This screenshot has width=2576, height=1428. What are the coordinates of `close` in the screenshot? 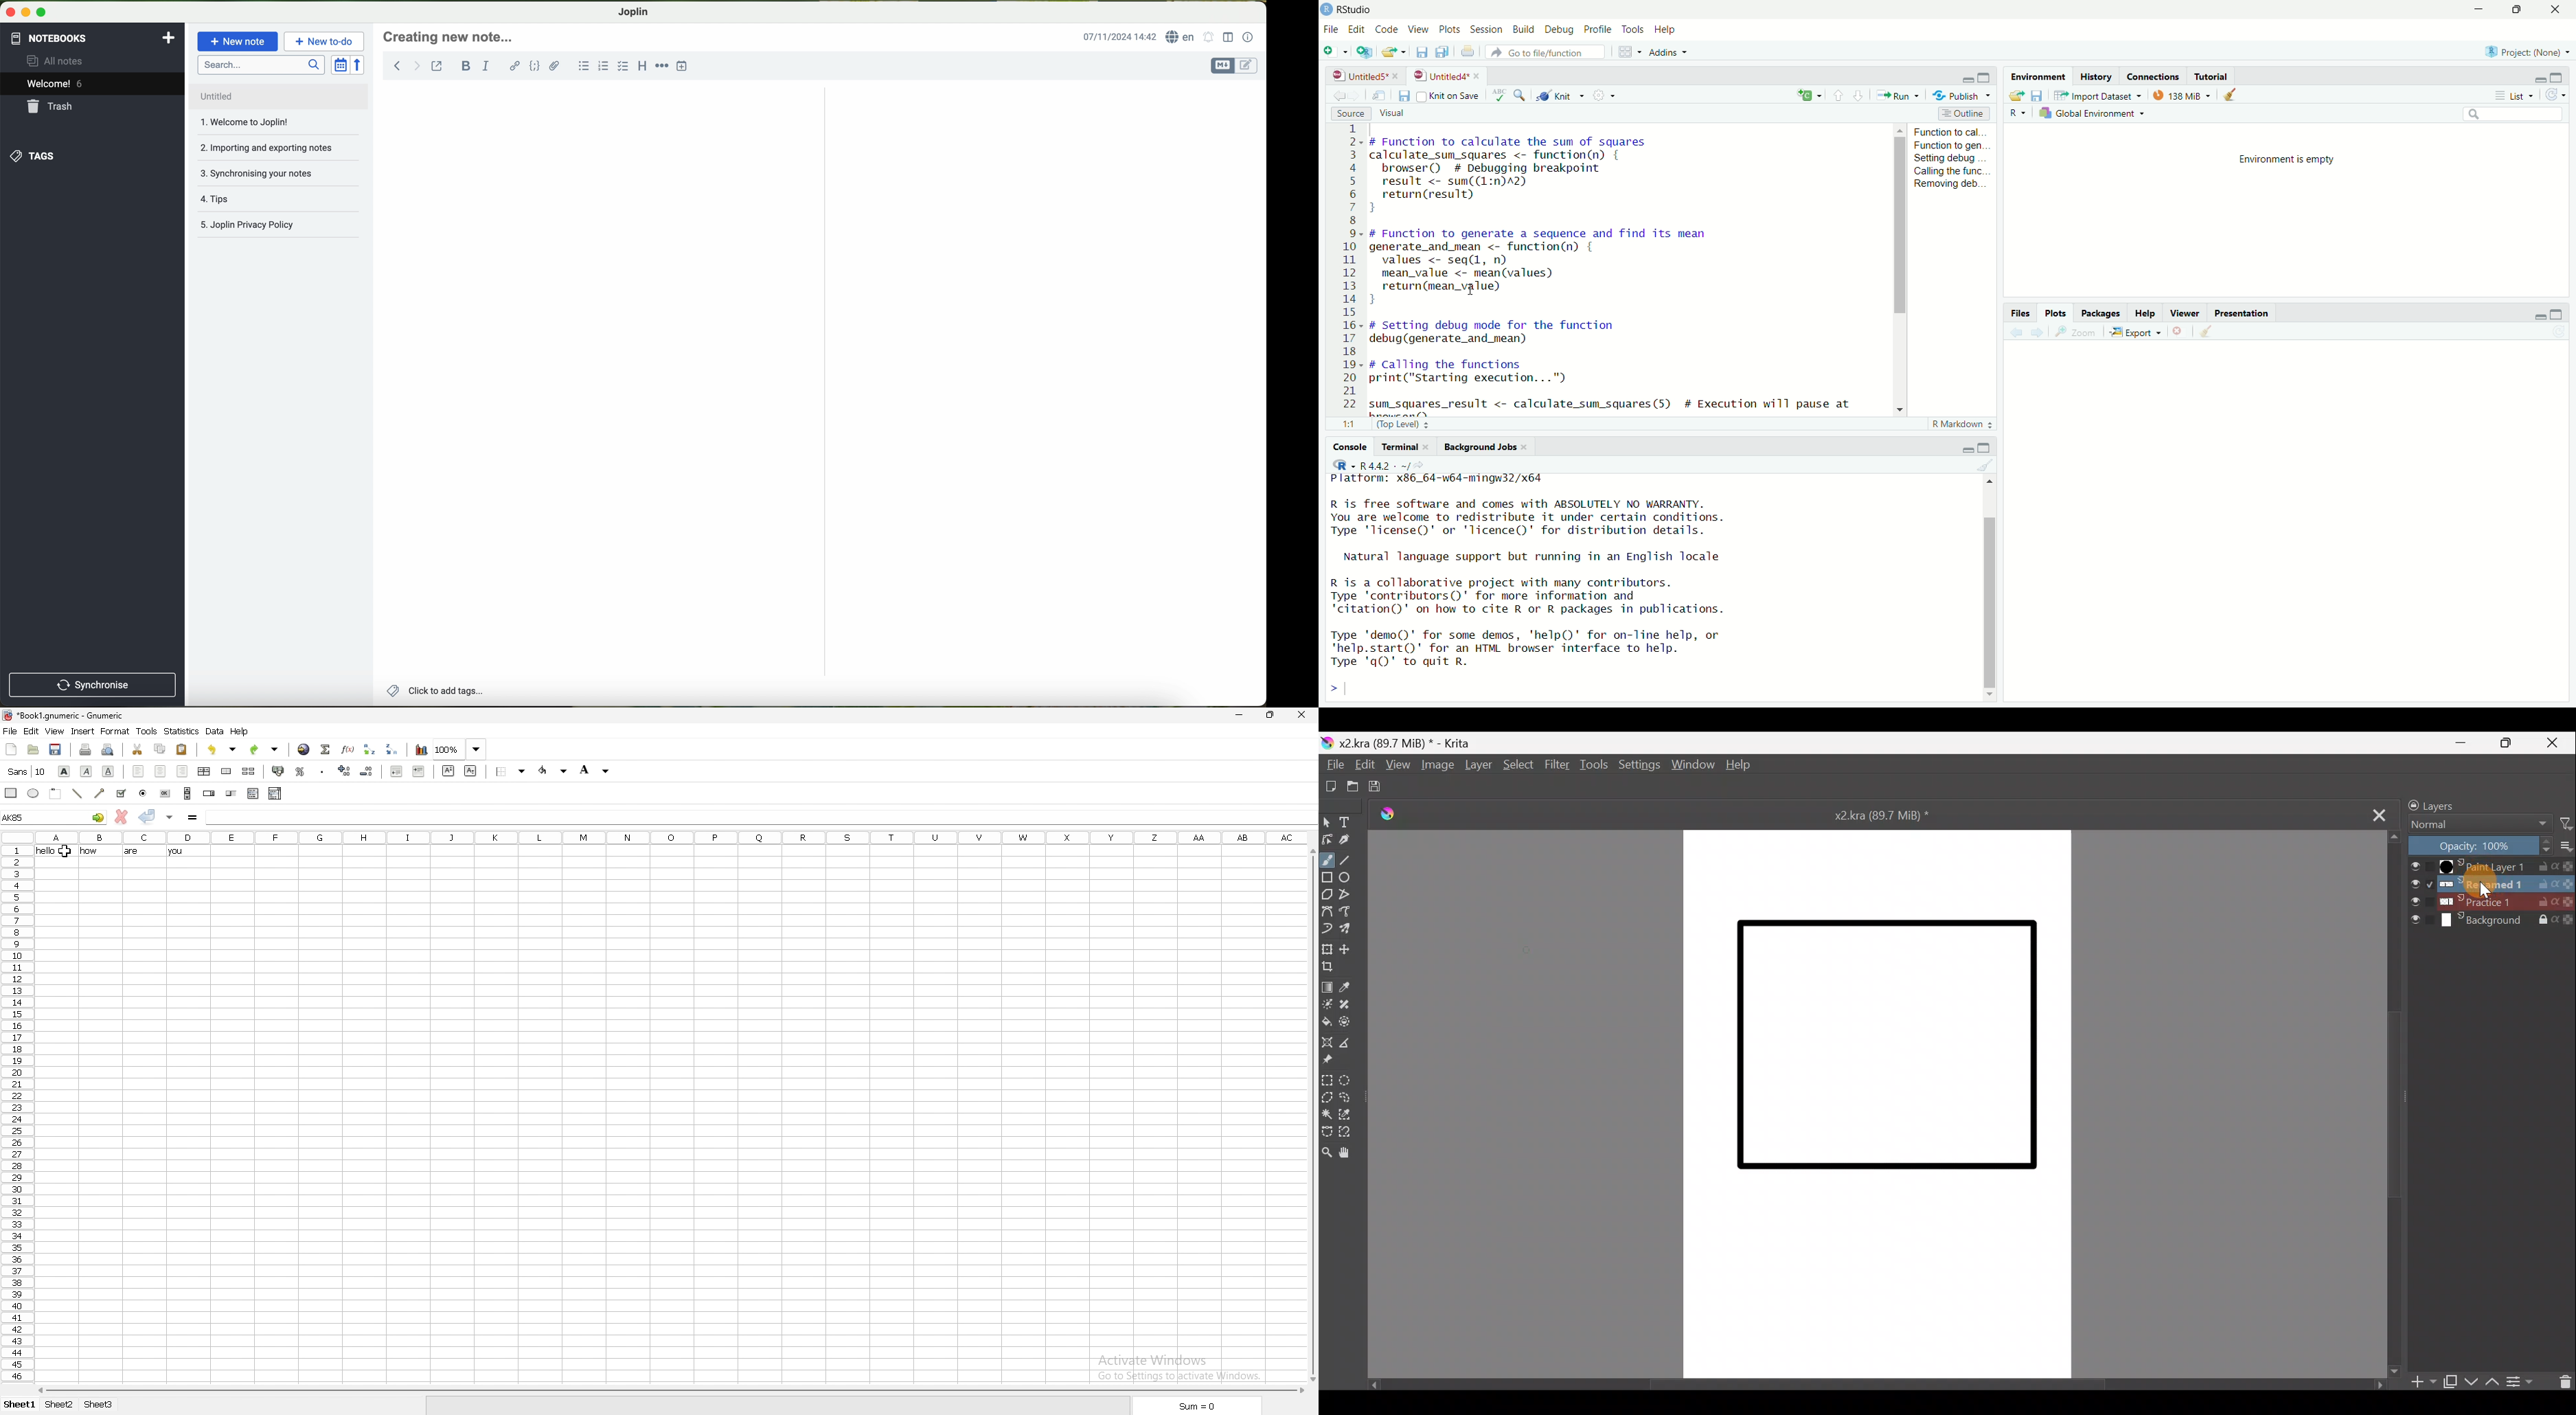 It's located at (1428, 445).